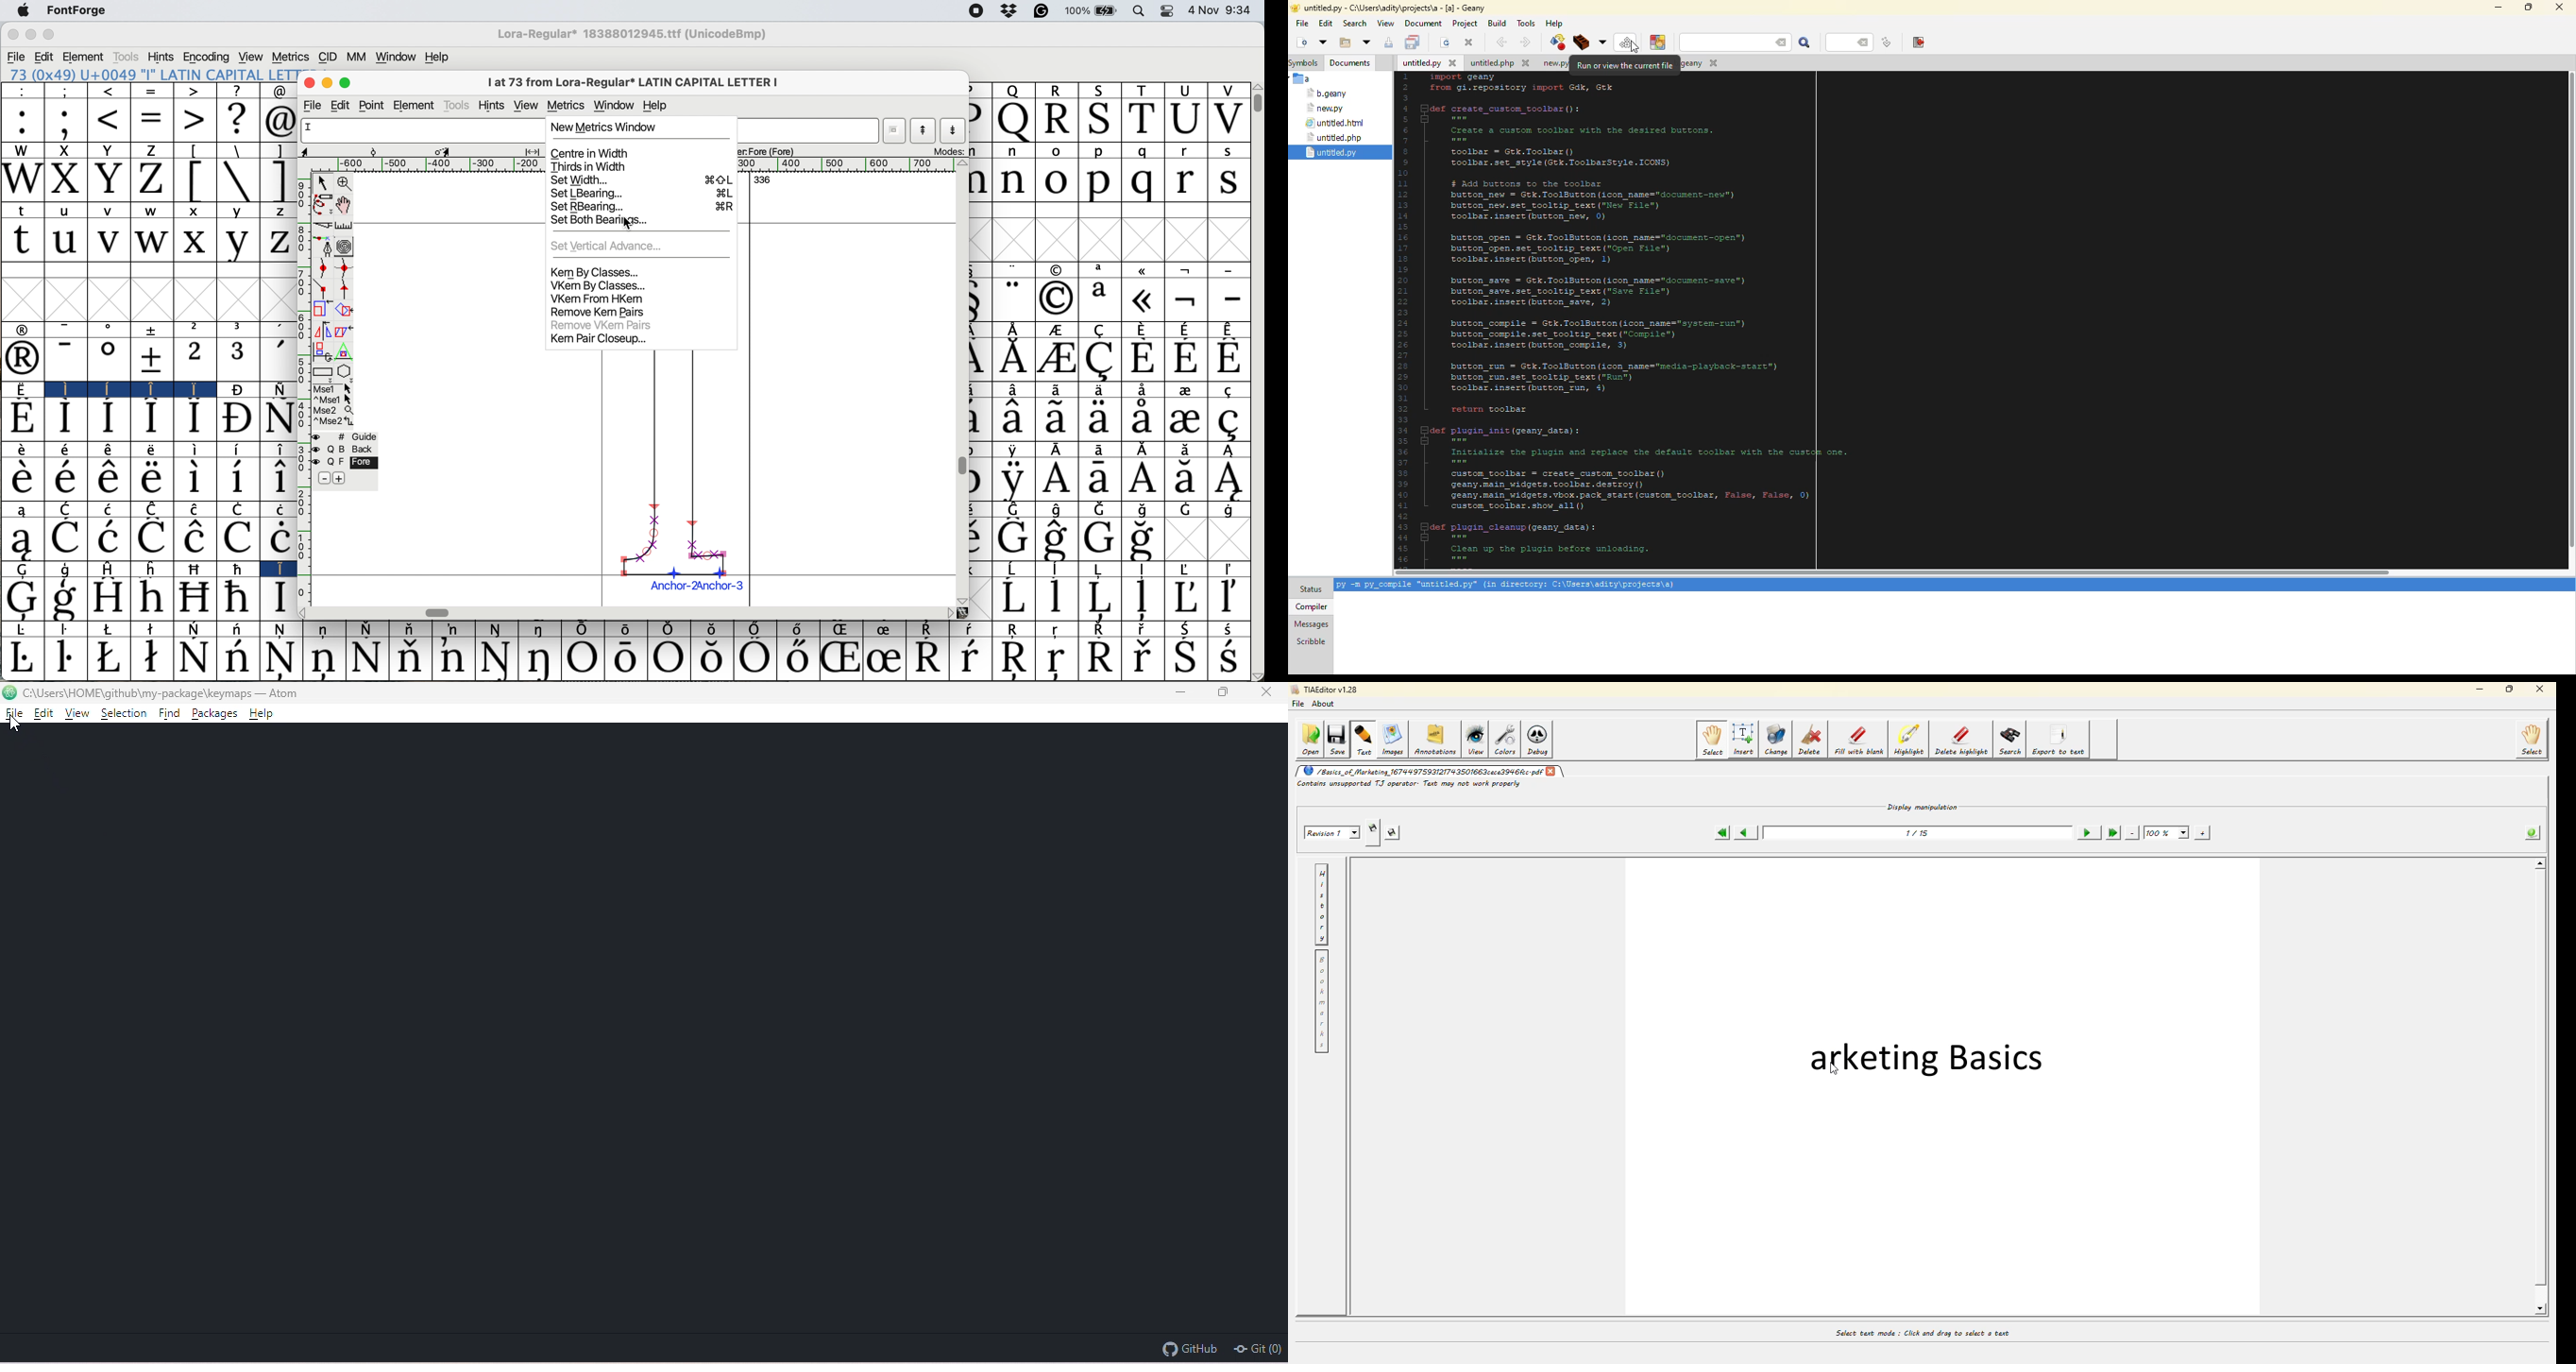  What do you see at coordinates (1103, 510) in the screenshot?
I see `Symbol` at bounding box center [1103, 510].